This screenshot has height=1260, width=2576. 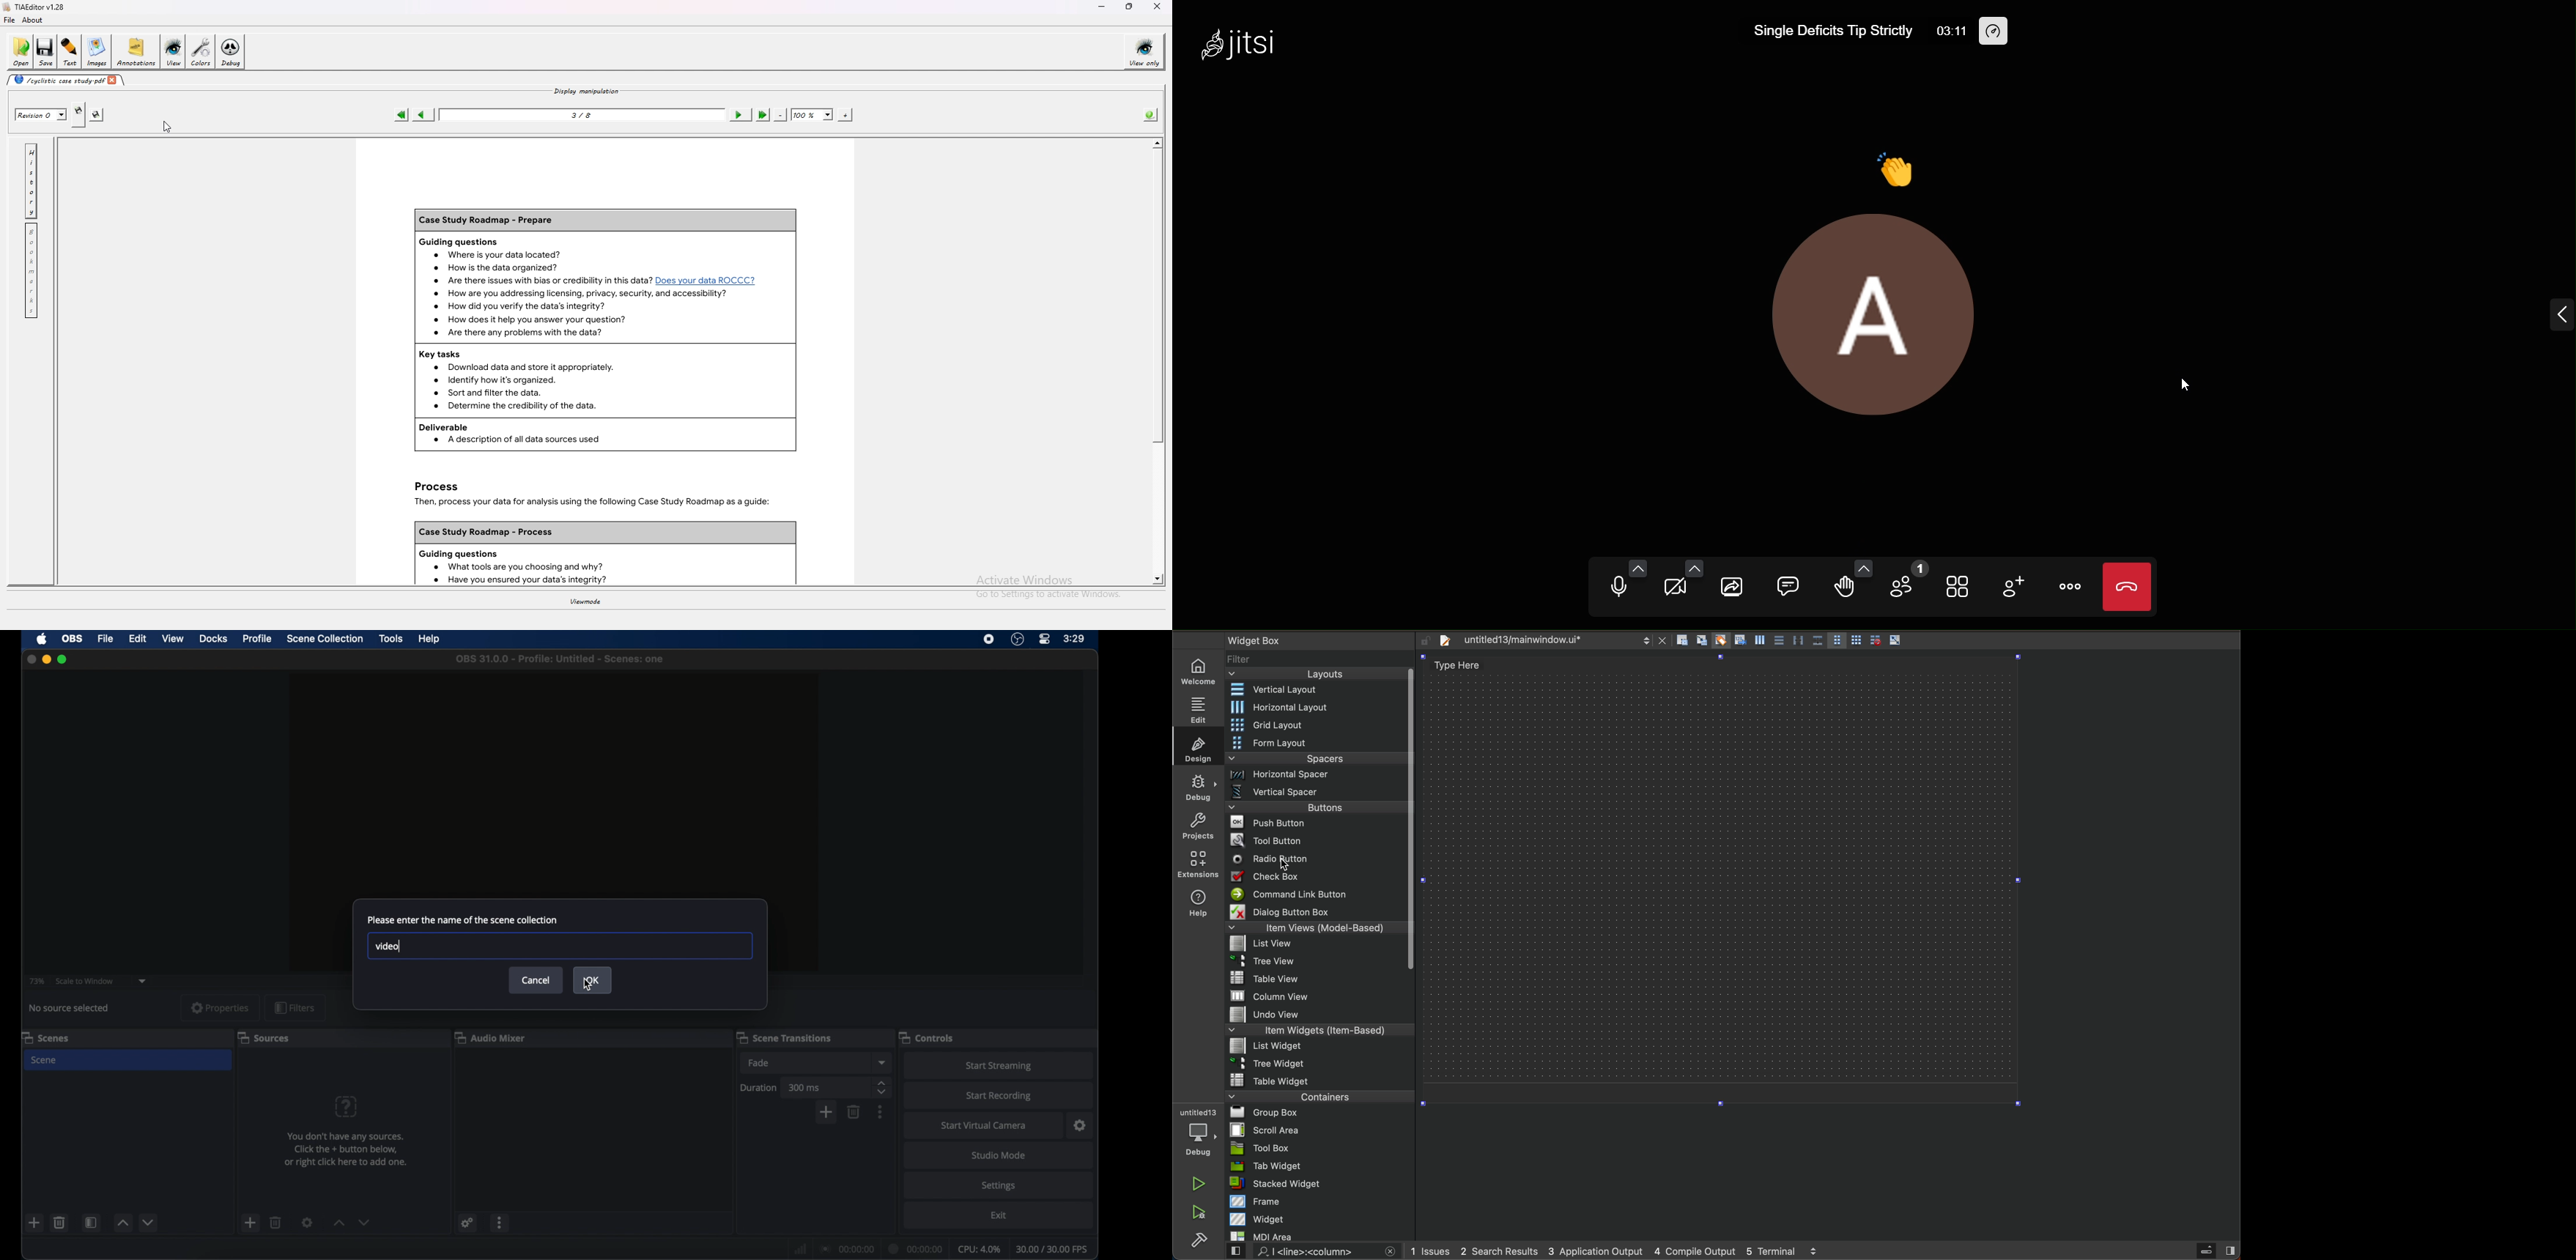 What do you see at coordinates (1315, 929) in the screenshot?
I see `item views` at bounding box center [1315, 929].